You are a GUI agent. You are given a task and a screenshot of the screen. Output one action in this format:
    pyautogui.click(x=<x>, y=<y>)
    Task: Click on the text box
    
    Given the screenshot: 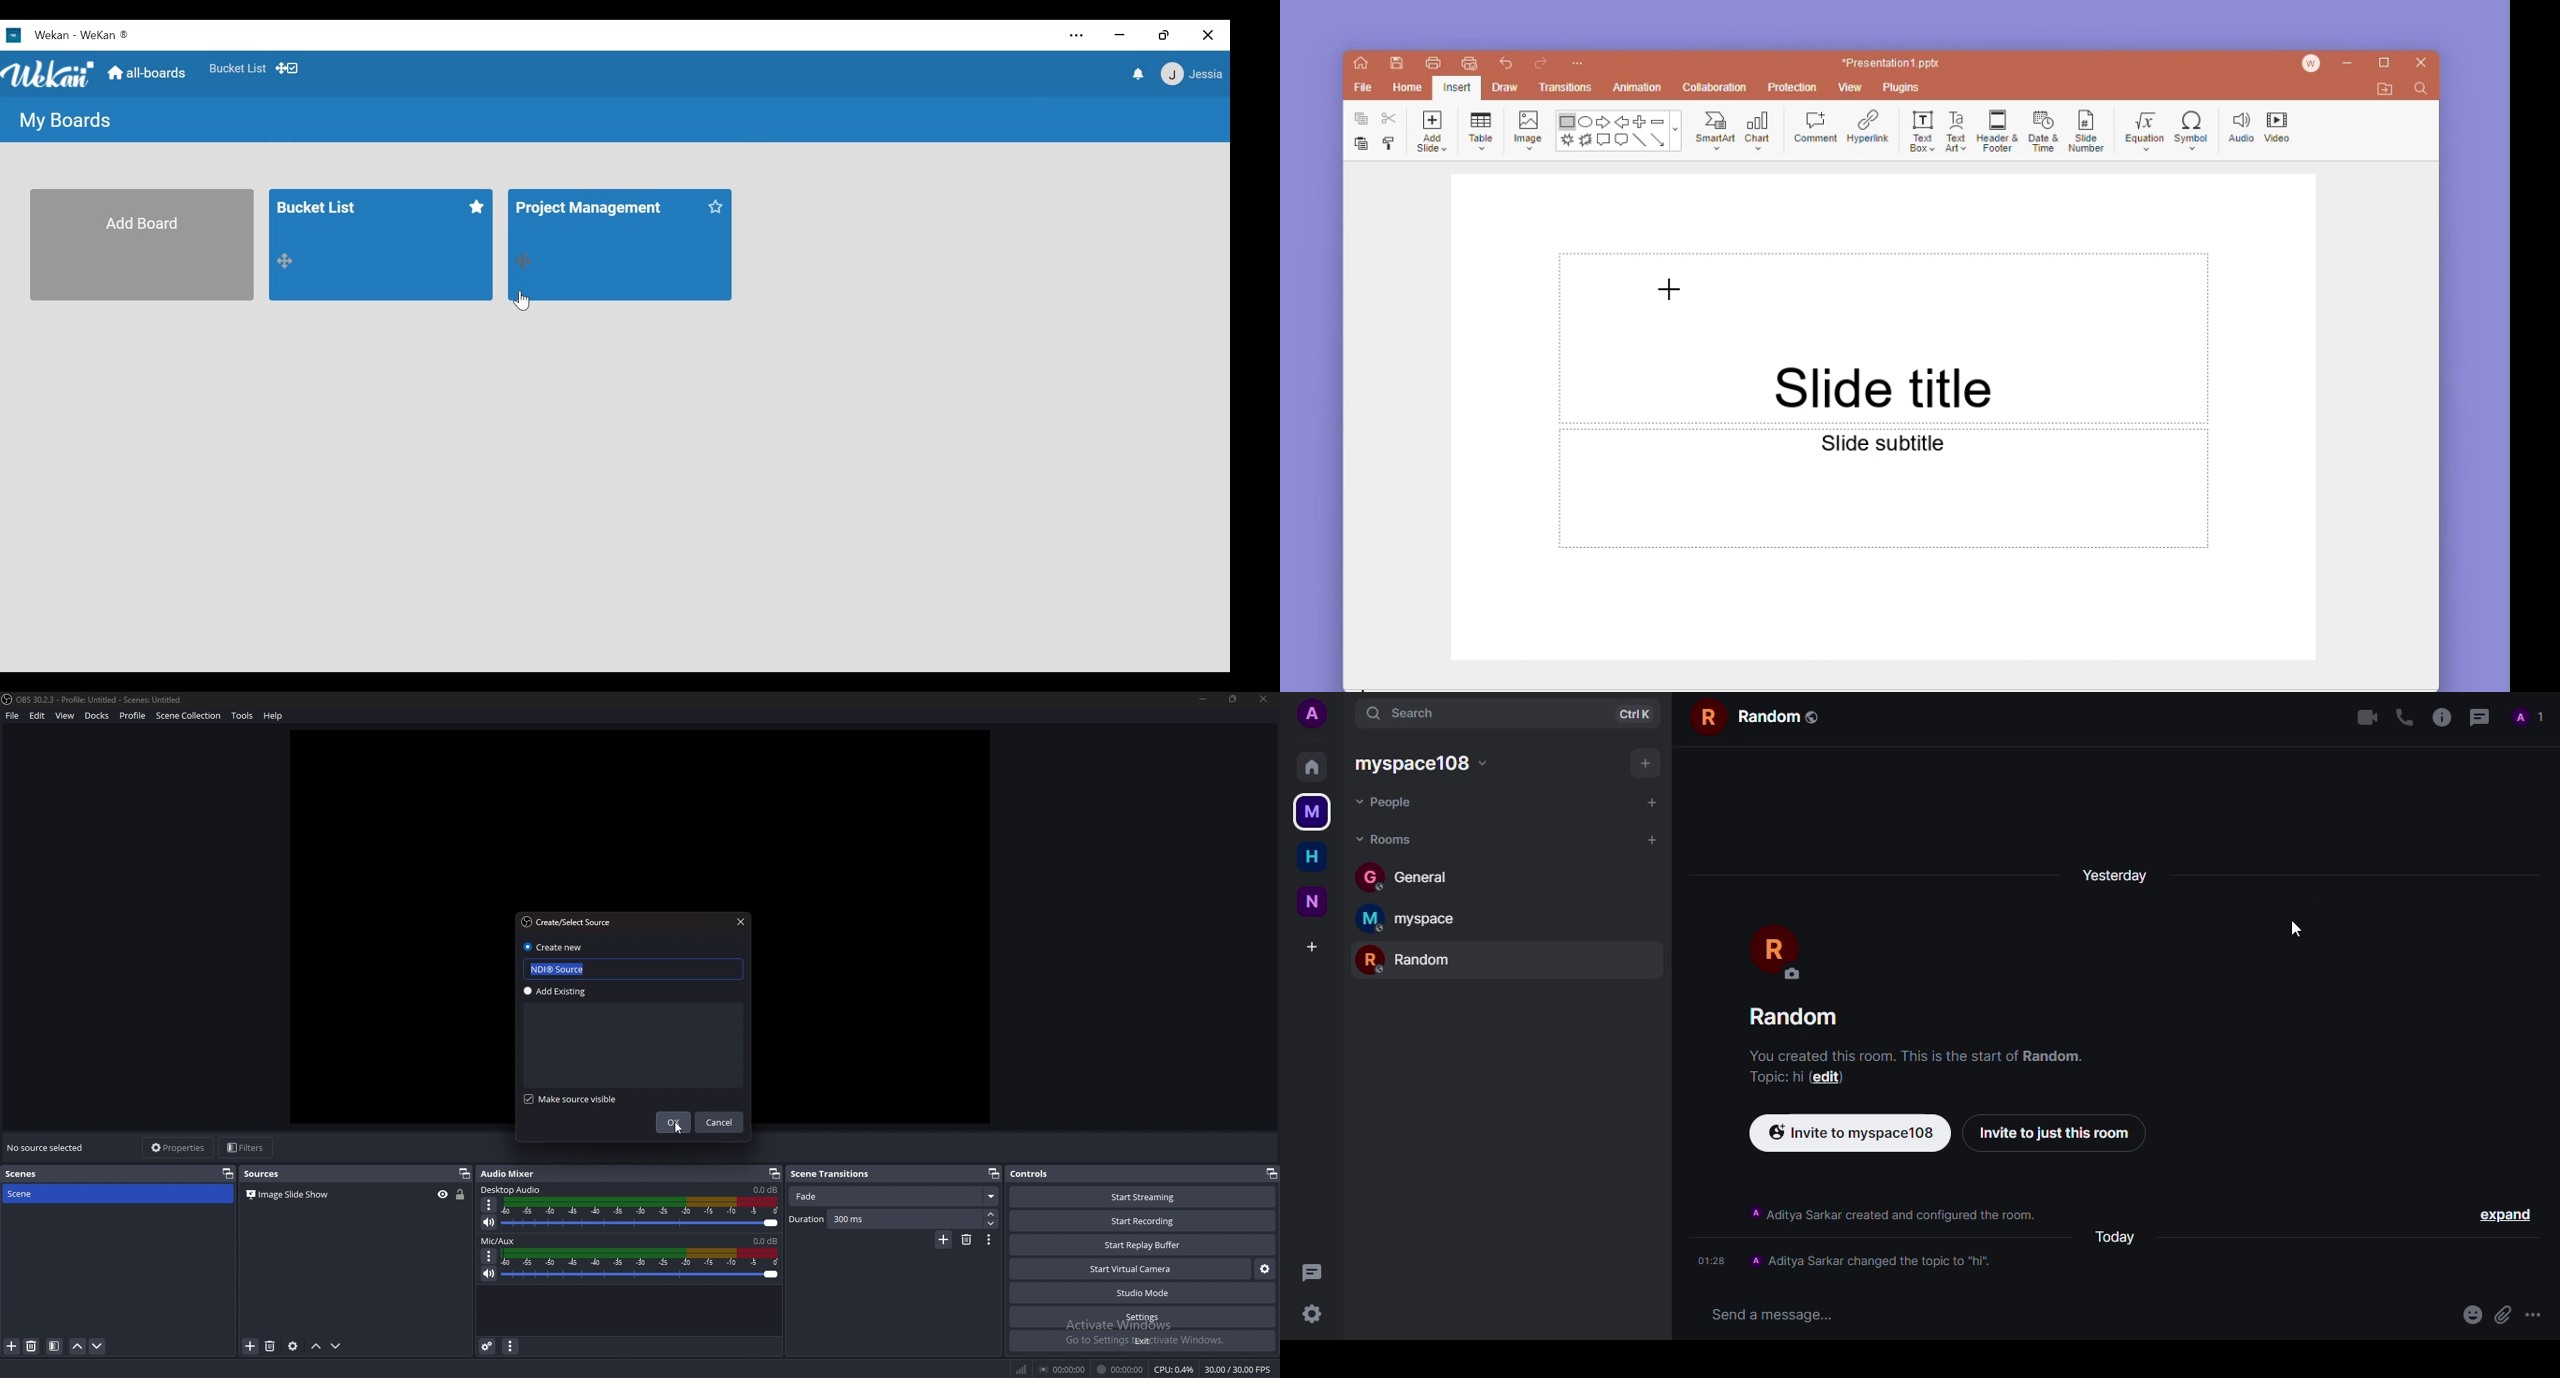 What is the action you would take?
    pyautogui.click(x=1919, y=130)
    